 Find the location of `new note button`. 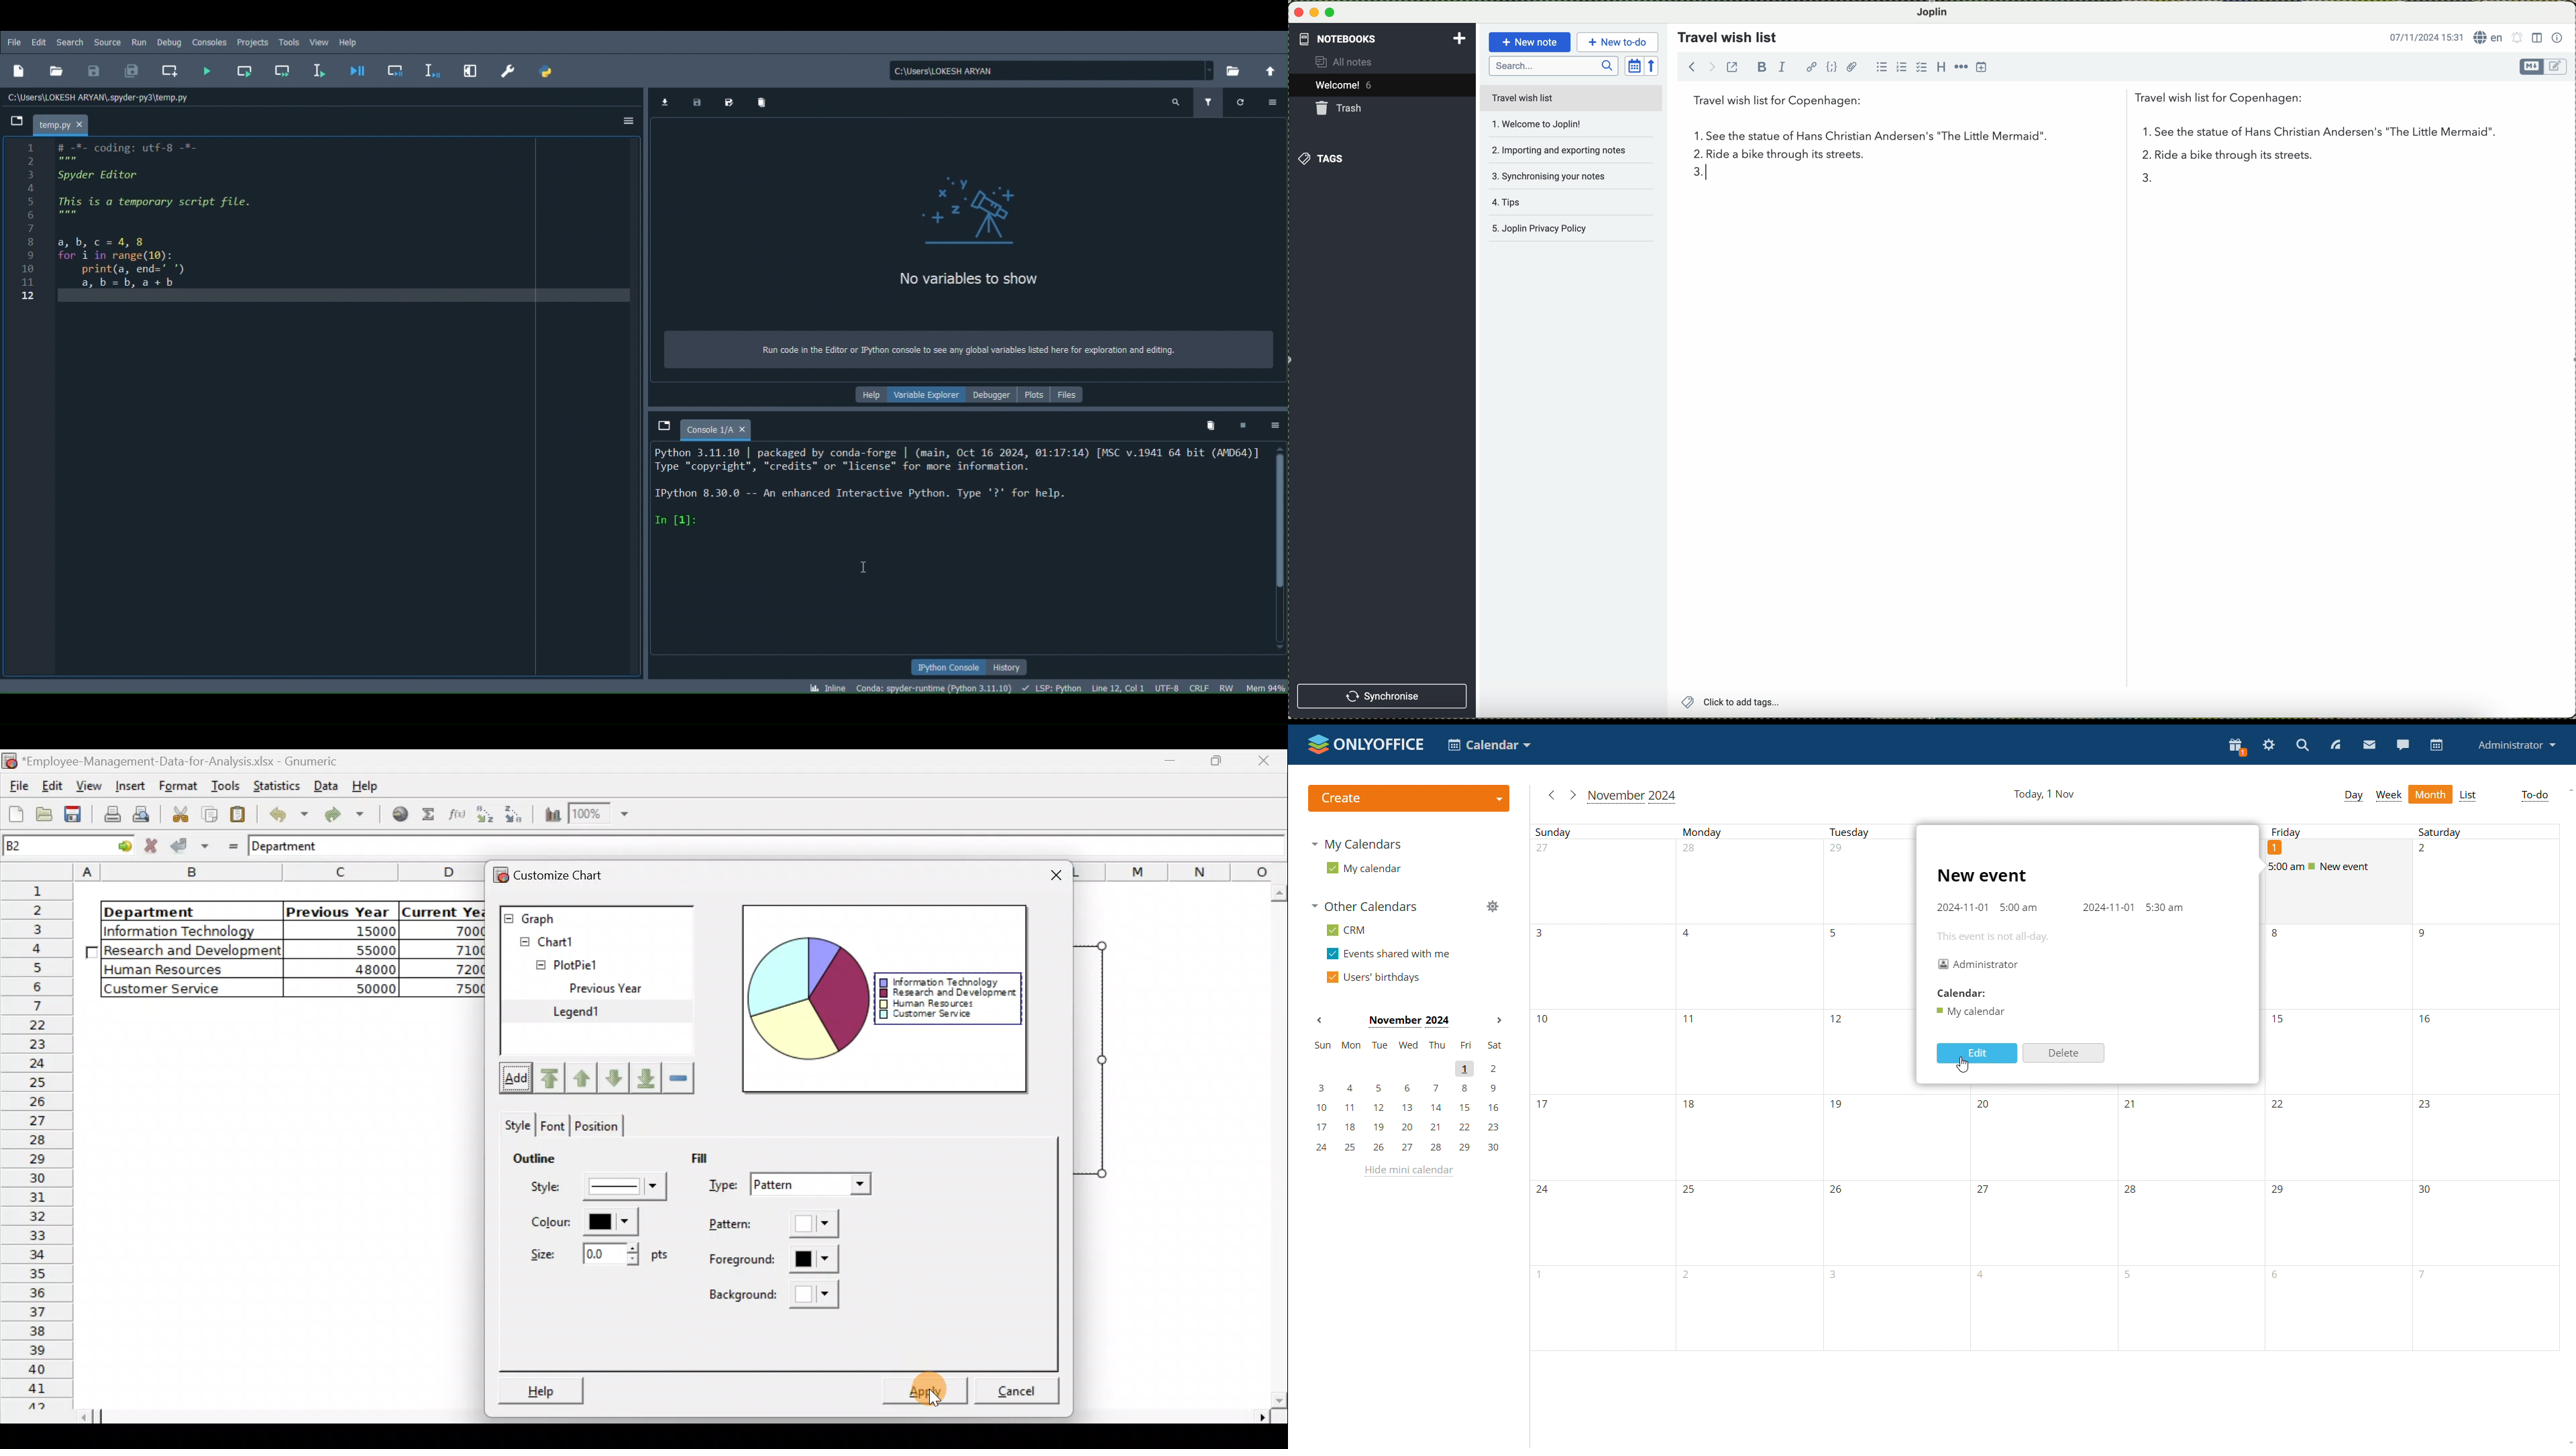

new note button is located at coordinates (1528, 42).